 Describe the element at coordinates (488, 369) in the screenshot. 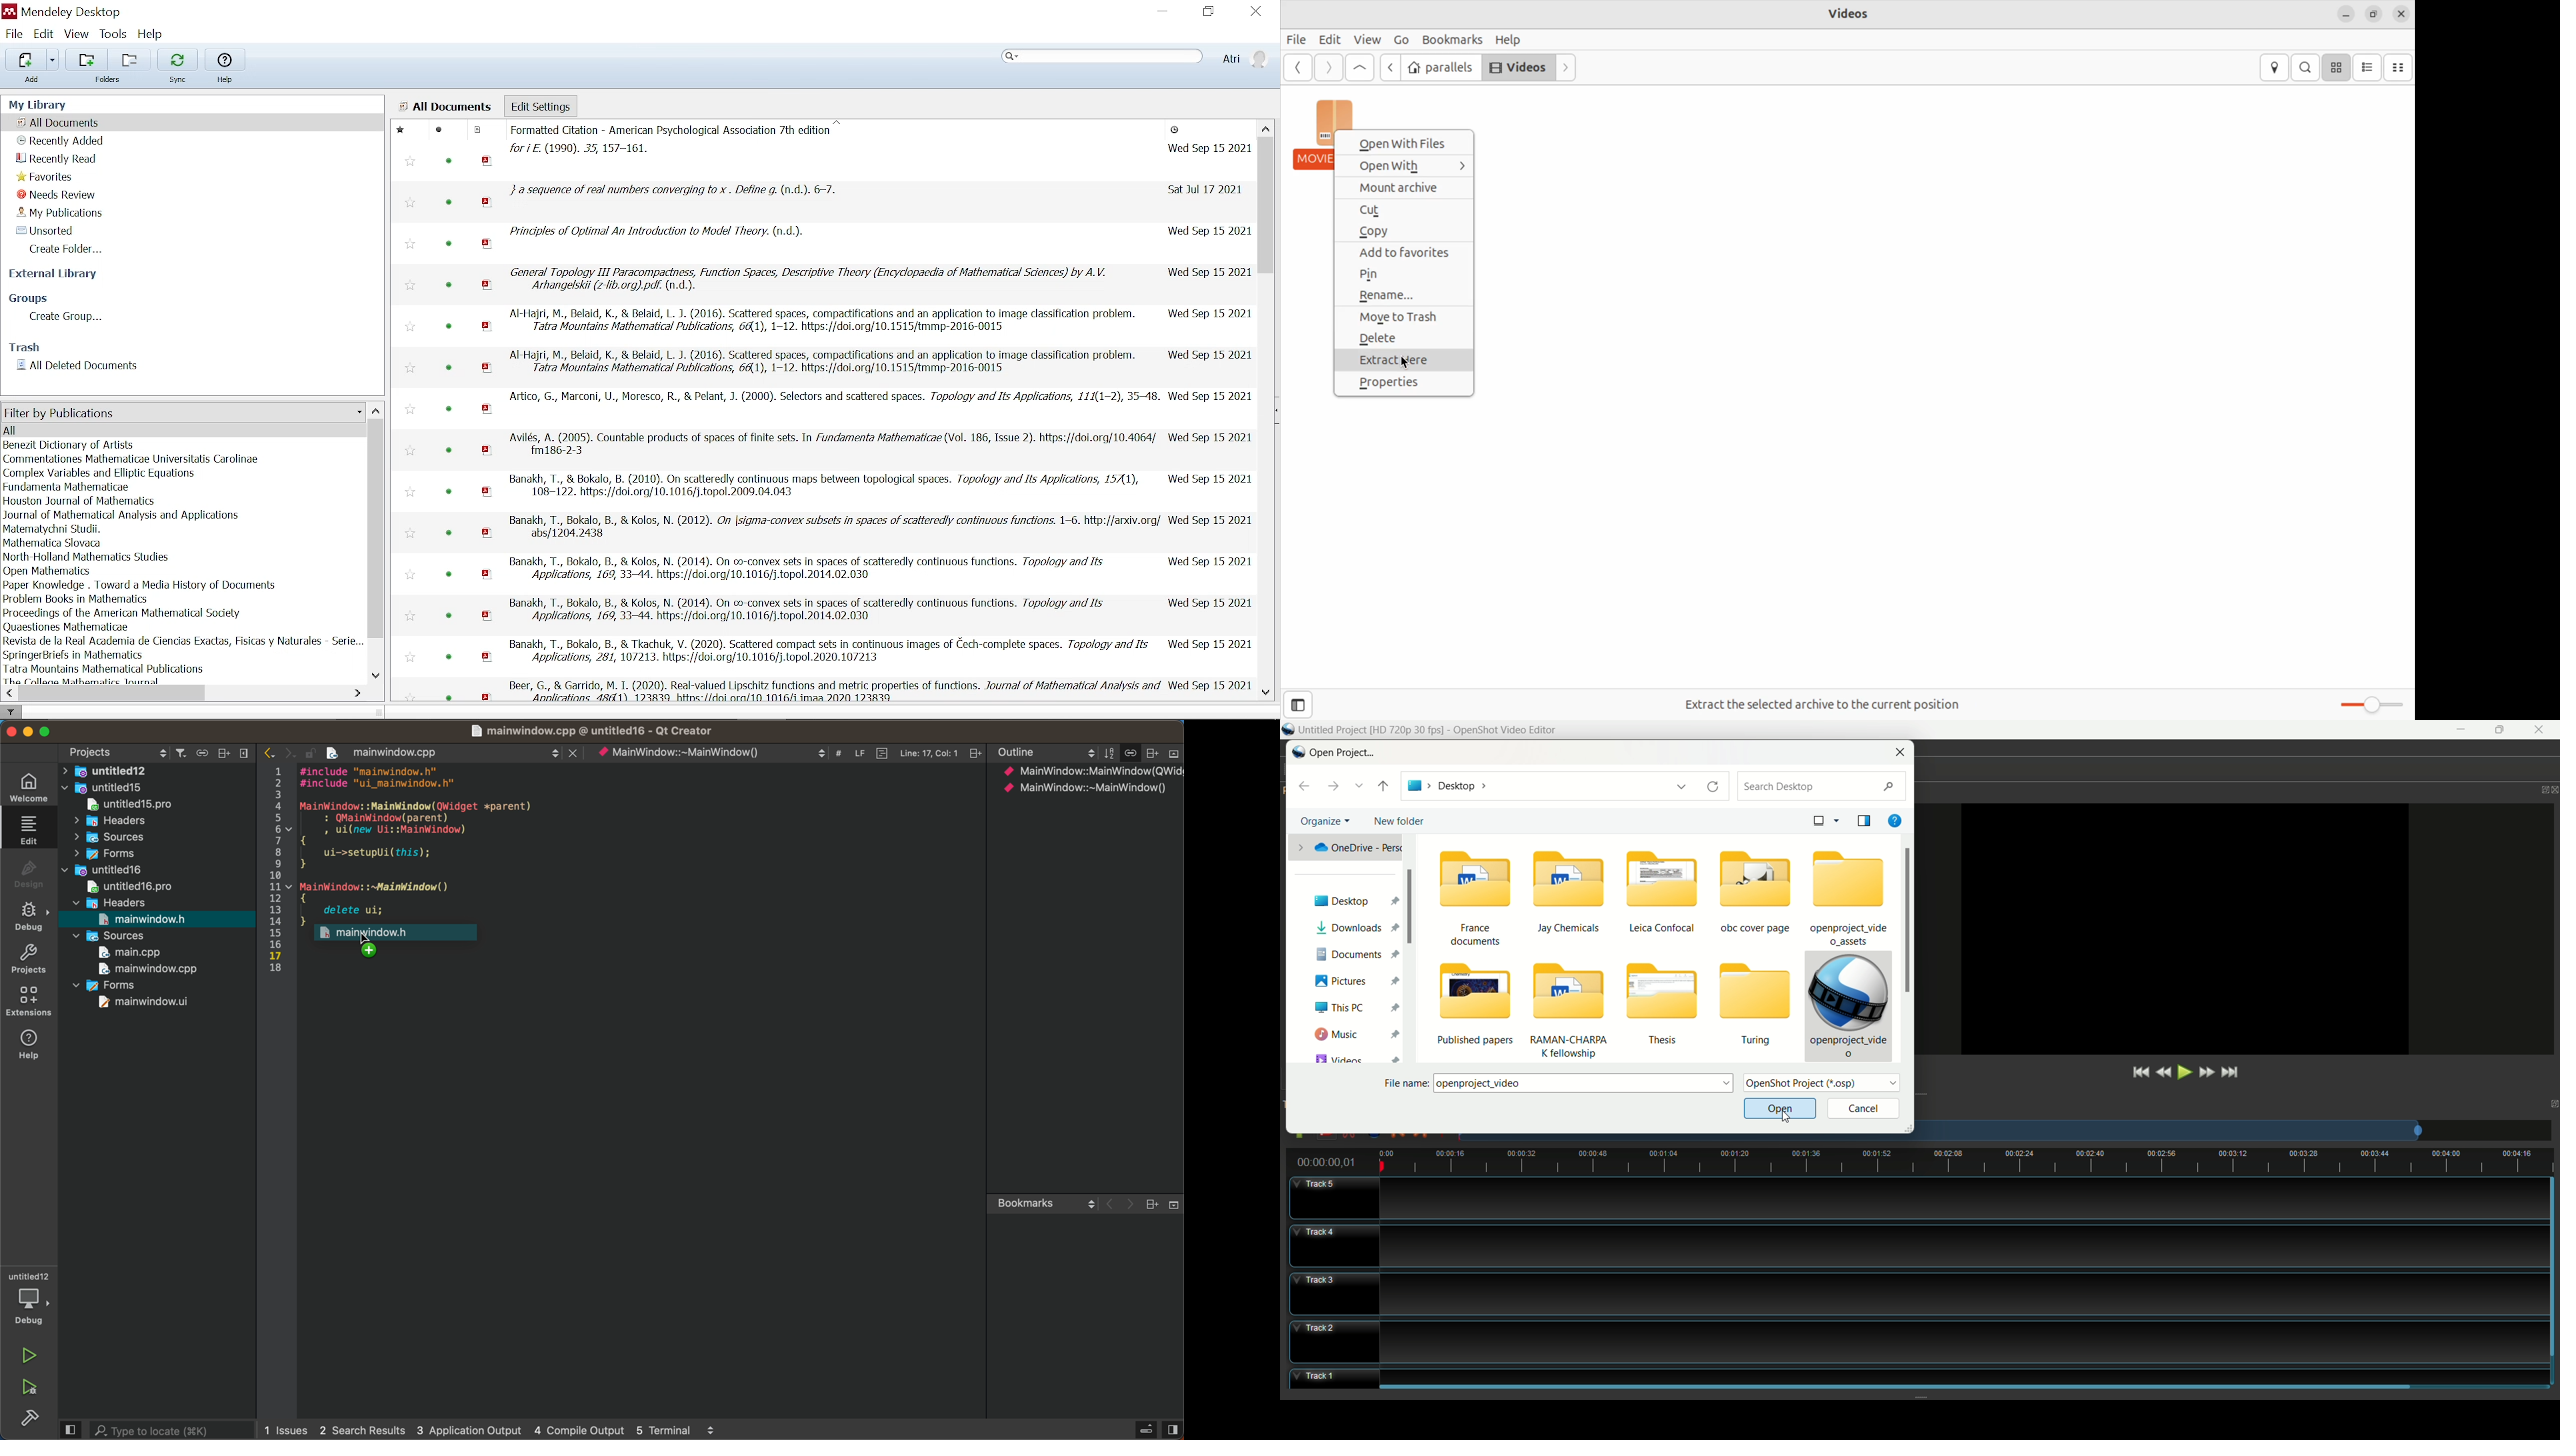

I see `pdf` at that location.